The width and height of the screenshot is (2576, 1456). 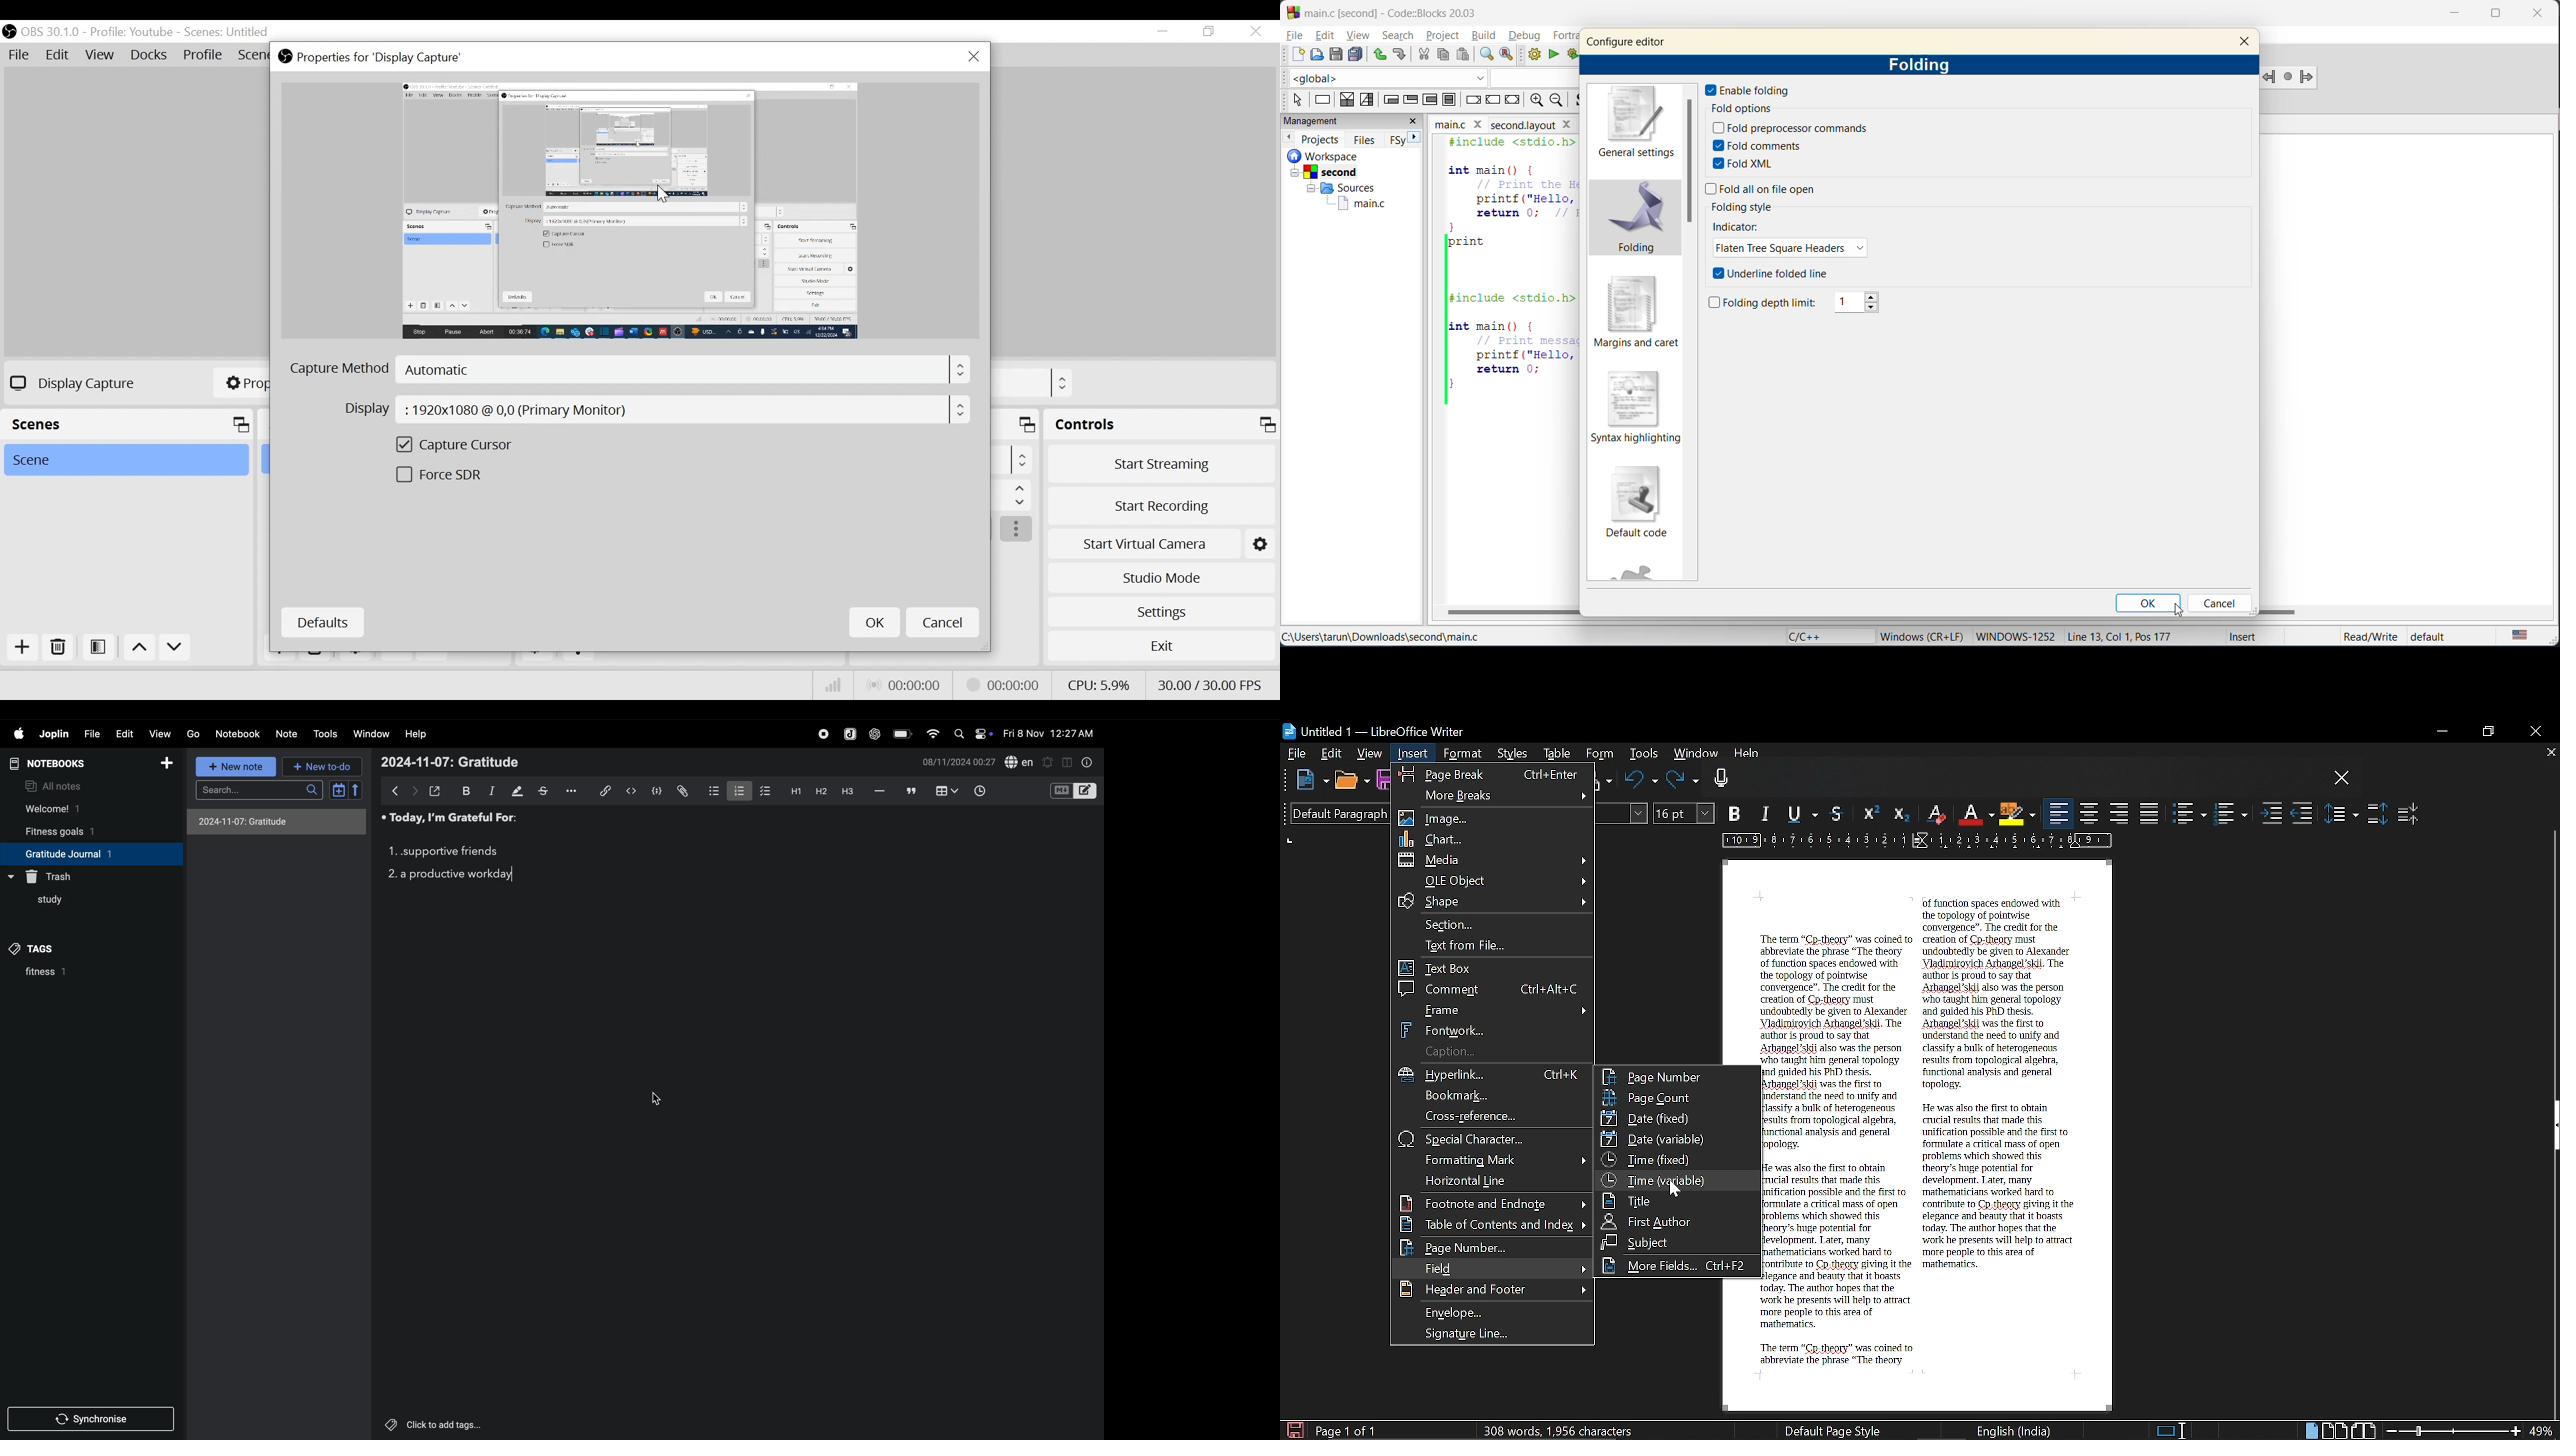 I want to click on syntax highlighting, so click(x=1639, y=407).